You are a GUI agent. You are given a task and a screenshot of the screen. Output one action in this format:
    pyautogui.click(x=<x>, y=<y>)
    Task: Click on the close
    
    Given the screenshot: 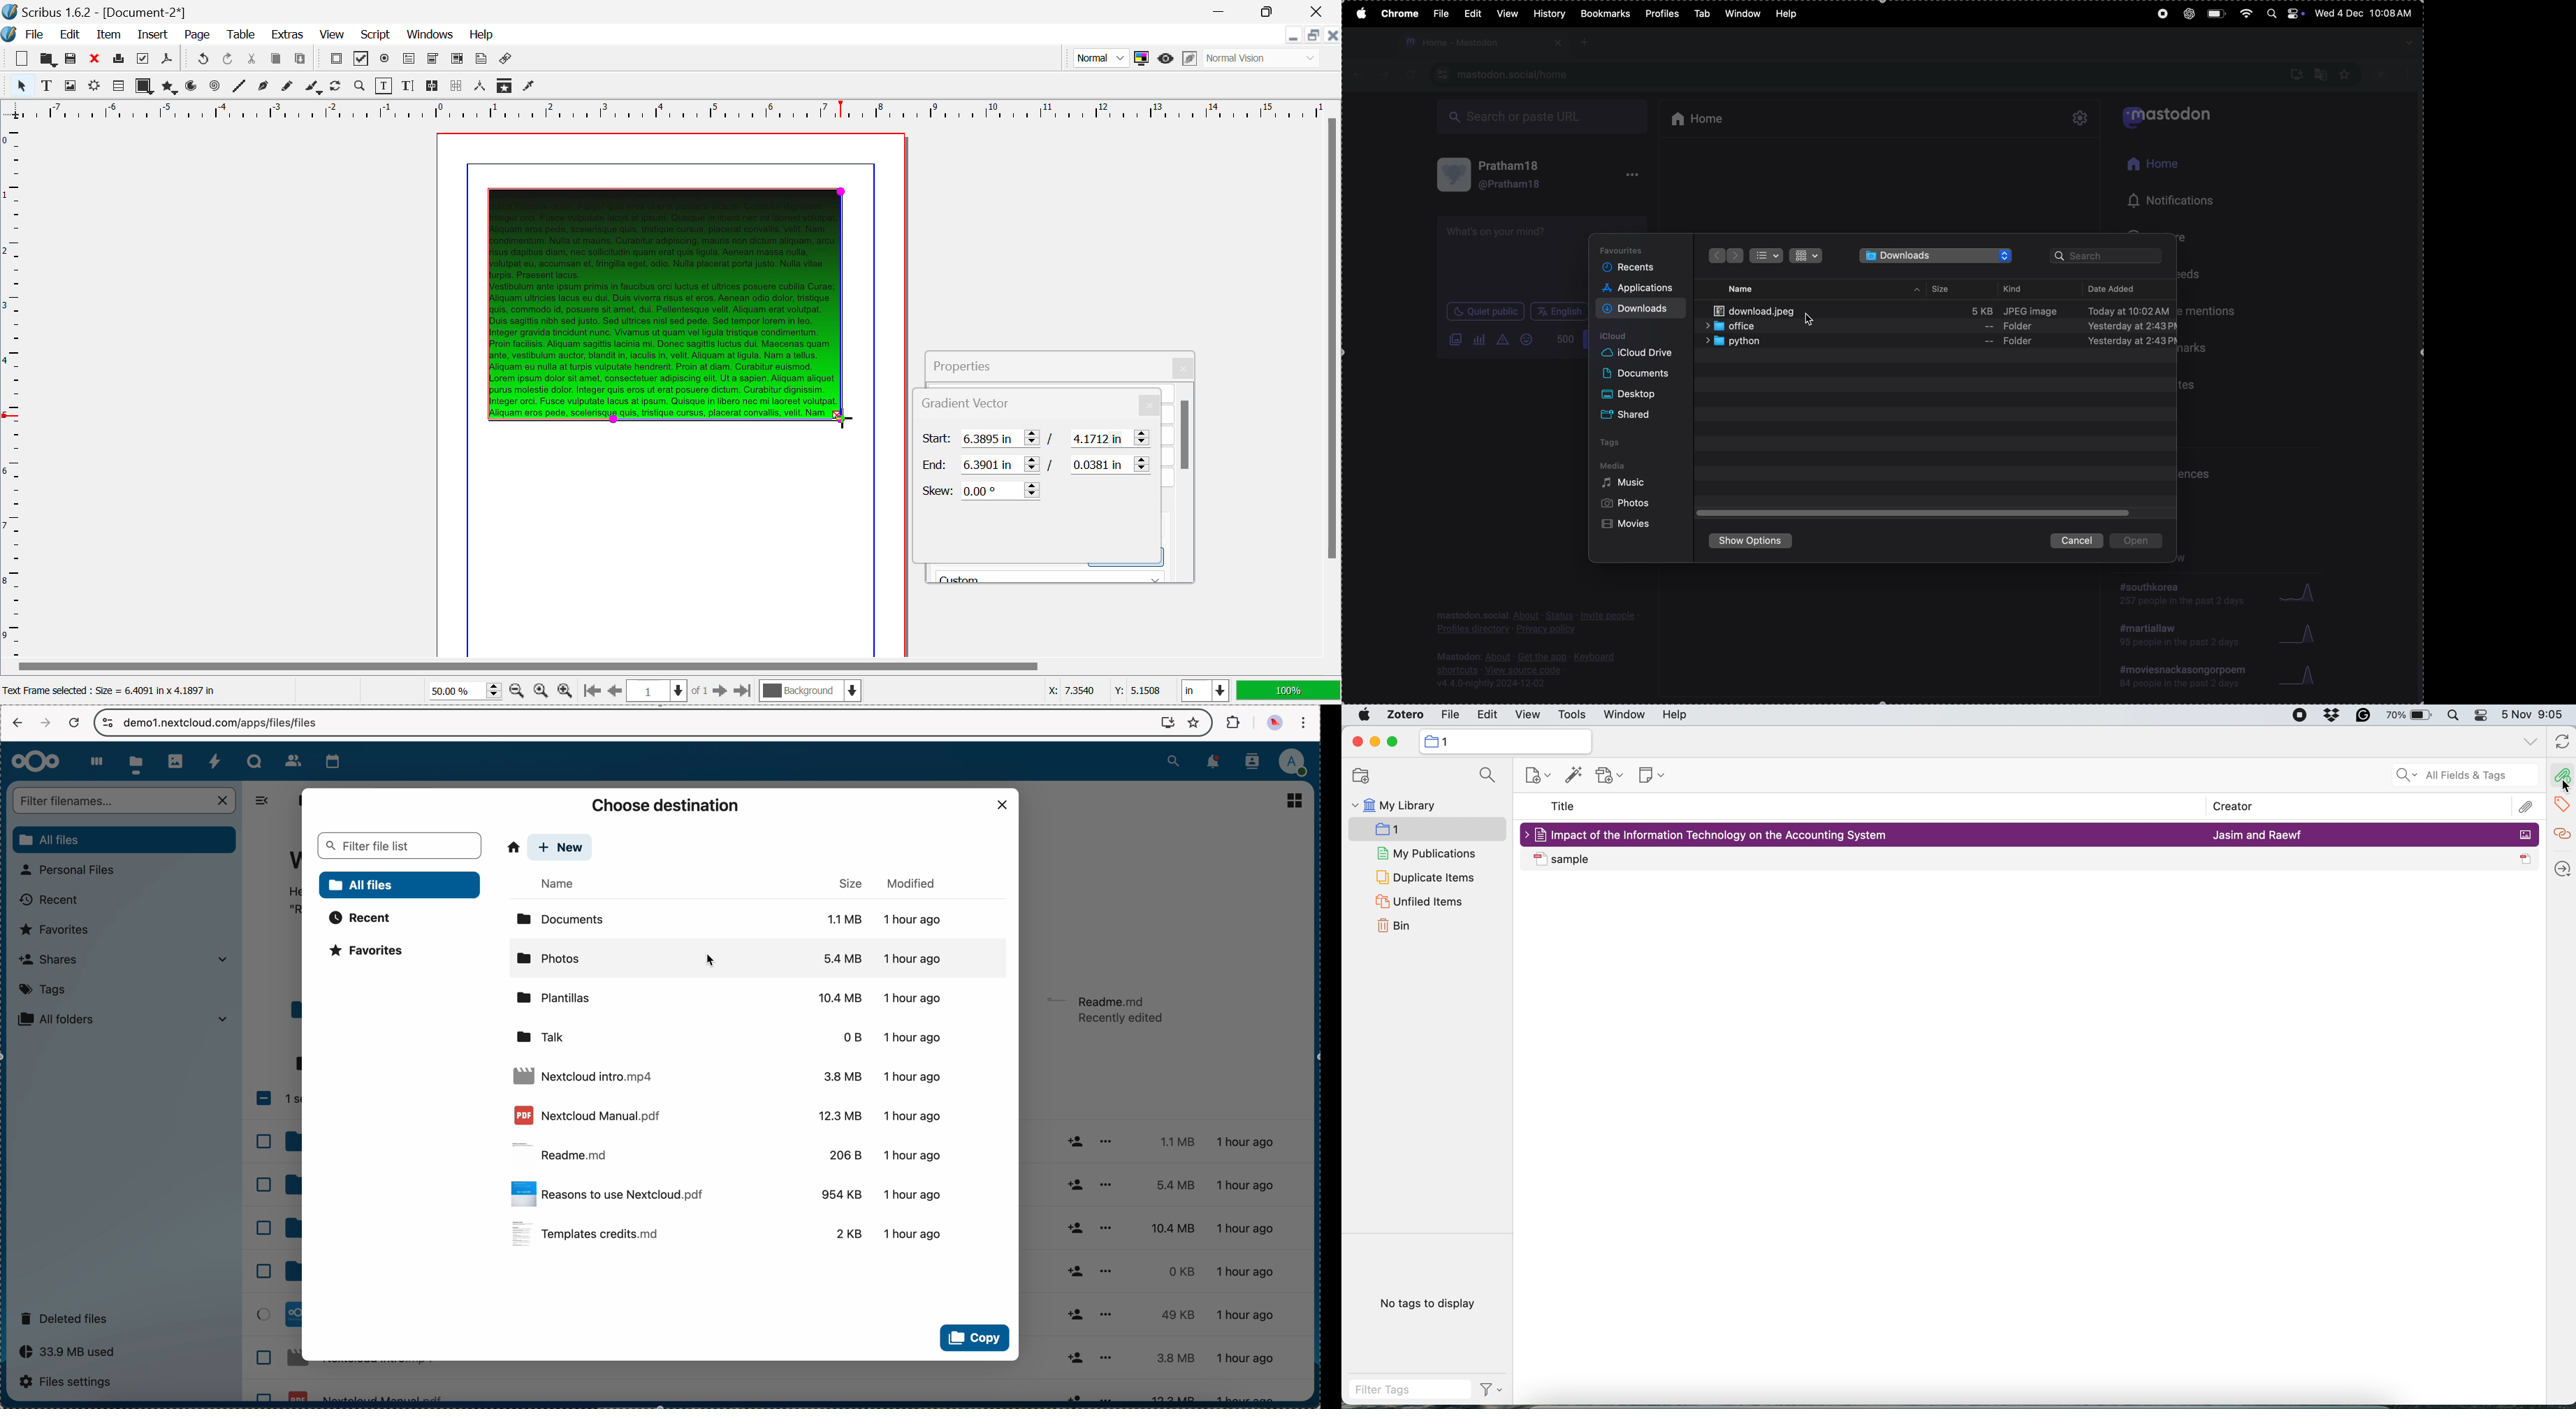 What is the action you would take?
    pyautogui.click(x=1356, y=742)
    